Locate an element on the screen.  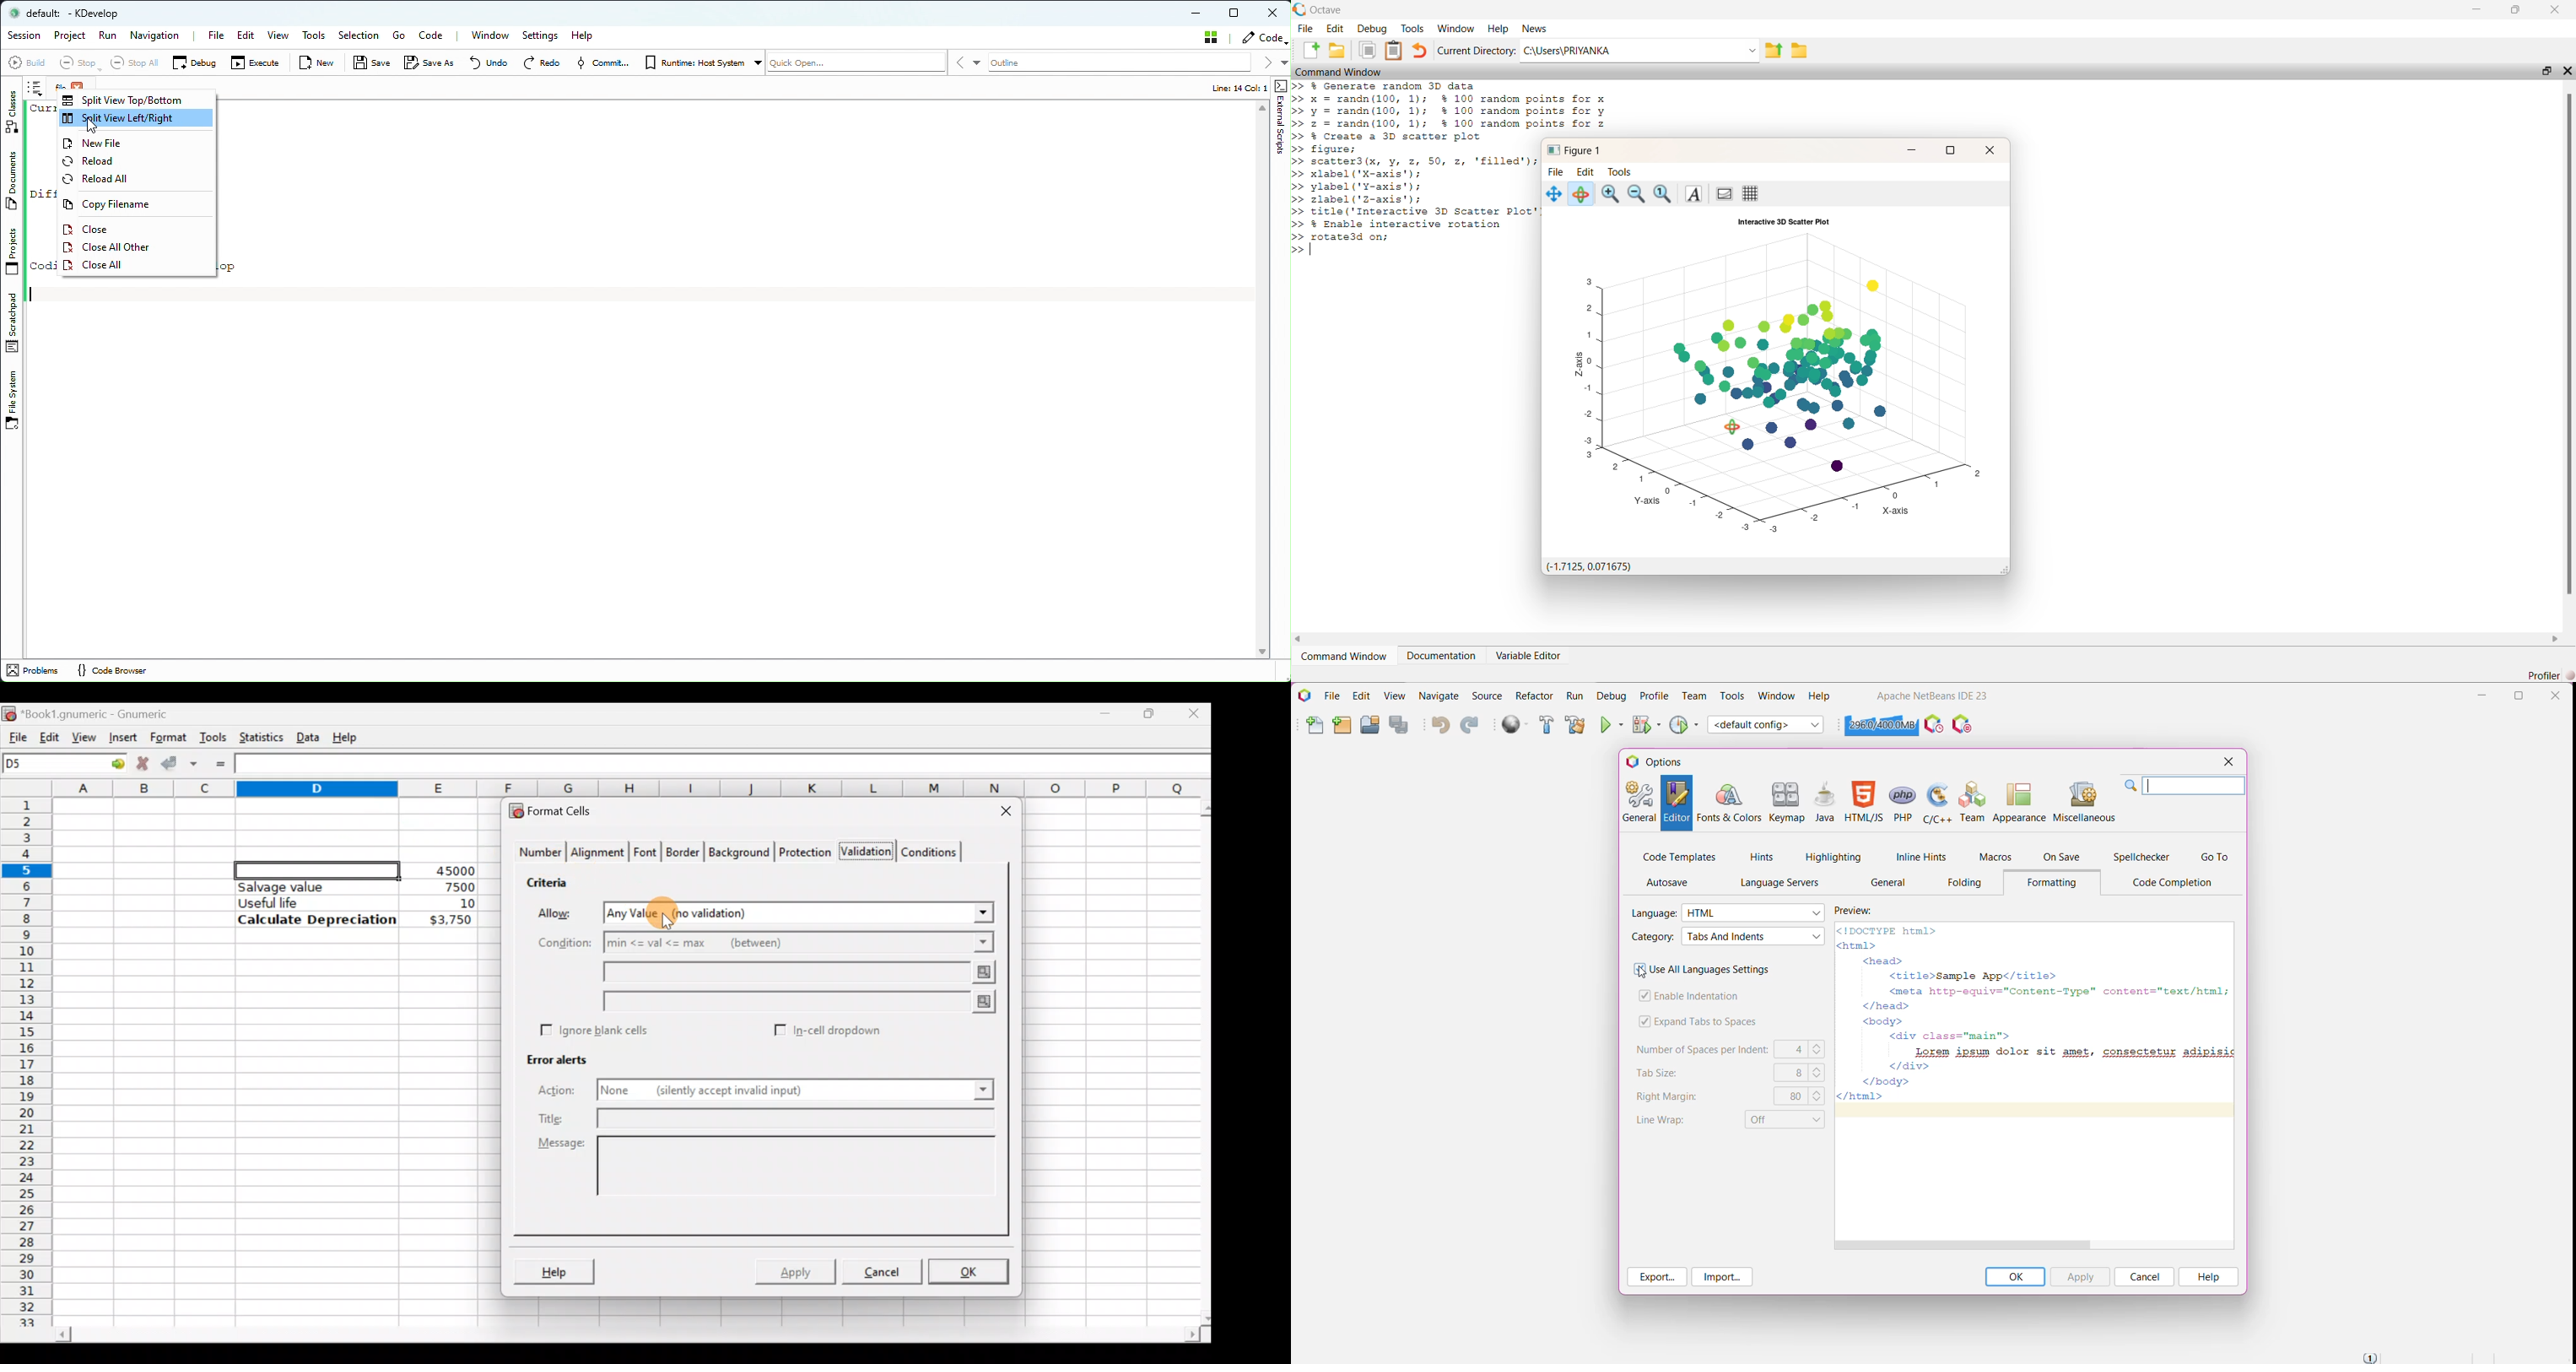
New Project is located at coordinates (1342, 726).